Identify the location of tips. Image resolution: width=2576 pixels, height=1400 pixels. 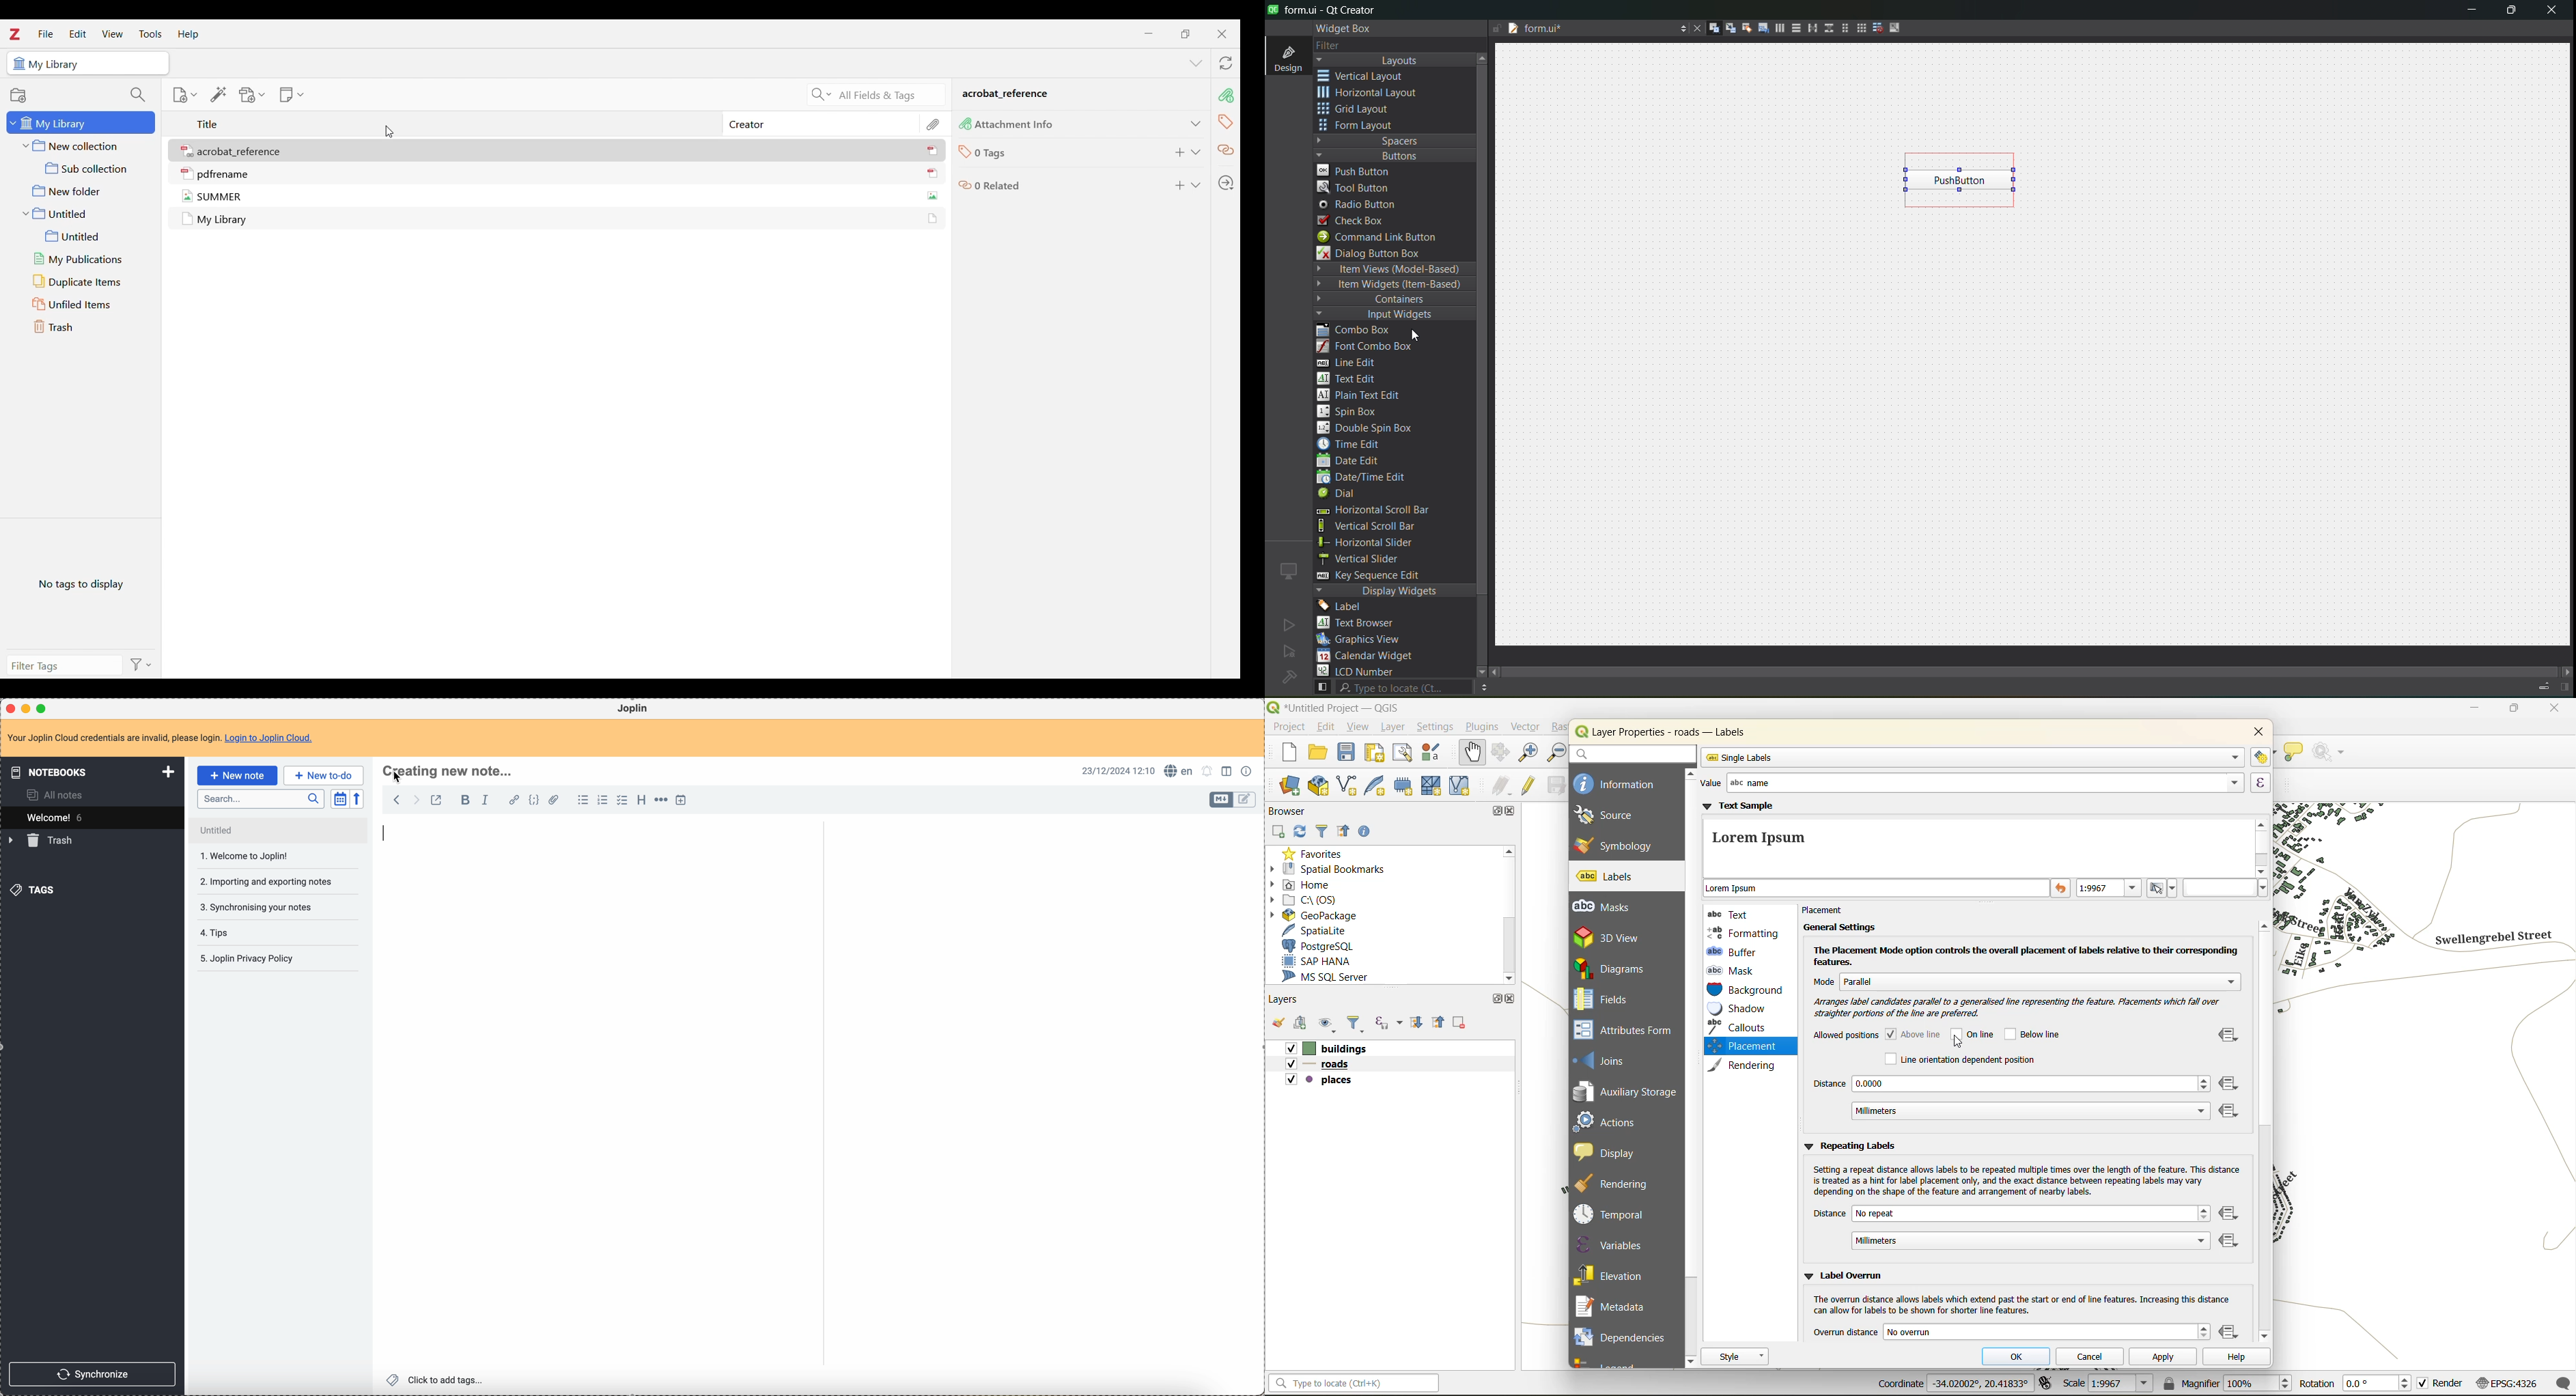
(265, 908).